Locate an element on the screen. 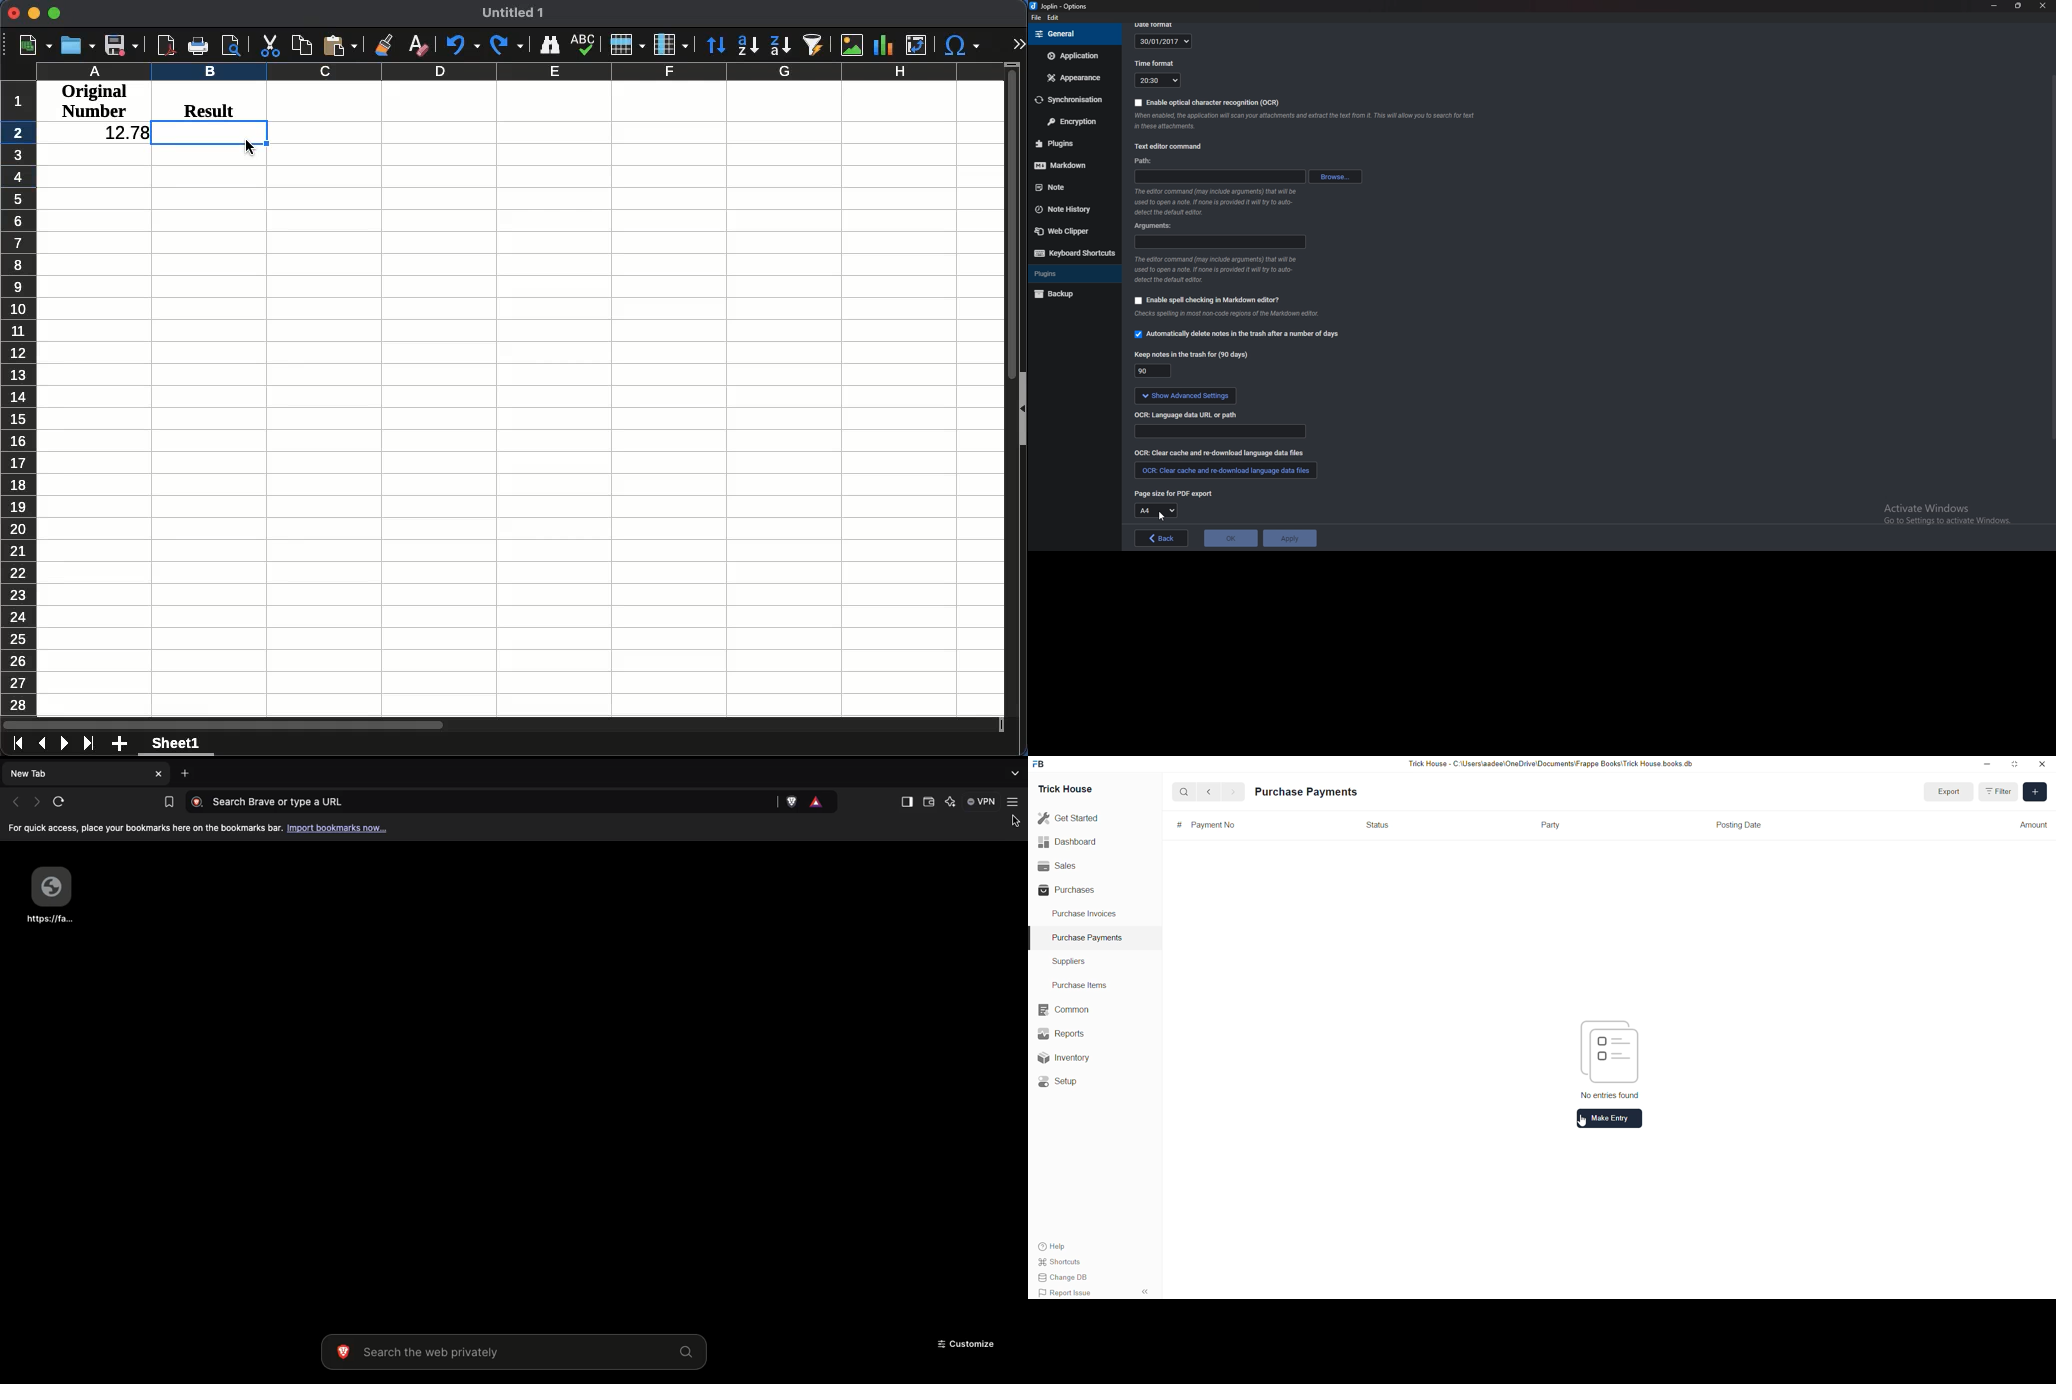 This screenshot has width=2072, height=1400. result is located at coordinates (209, 107).